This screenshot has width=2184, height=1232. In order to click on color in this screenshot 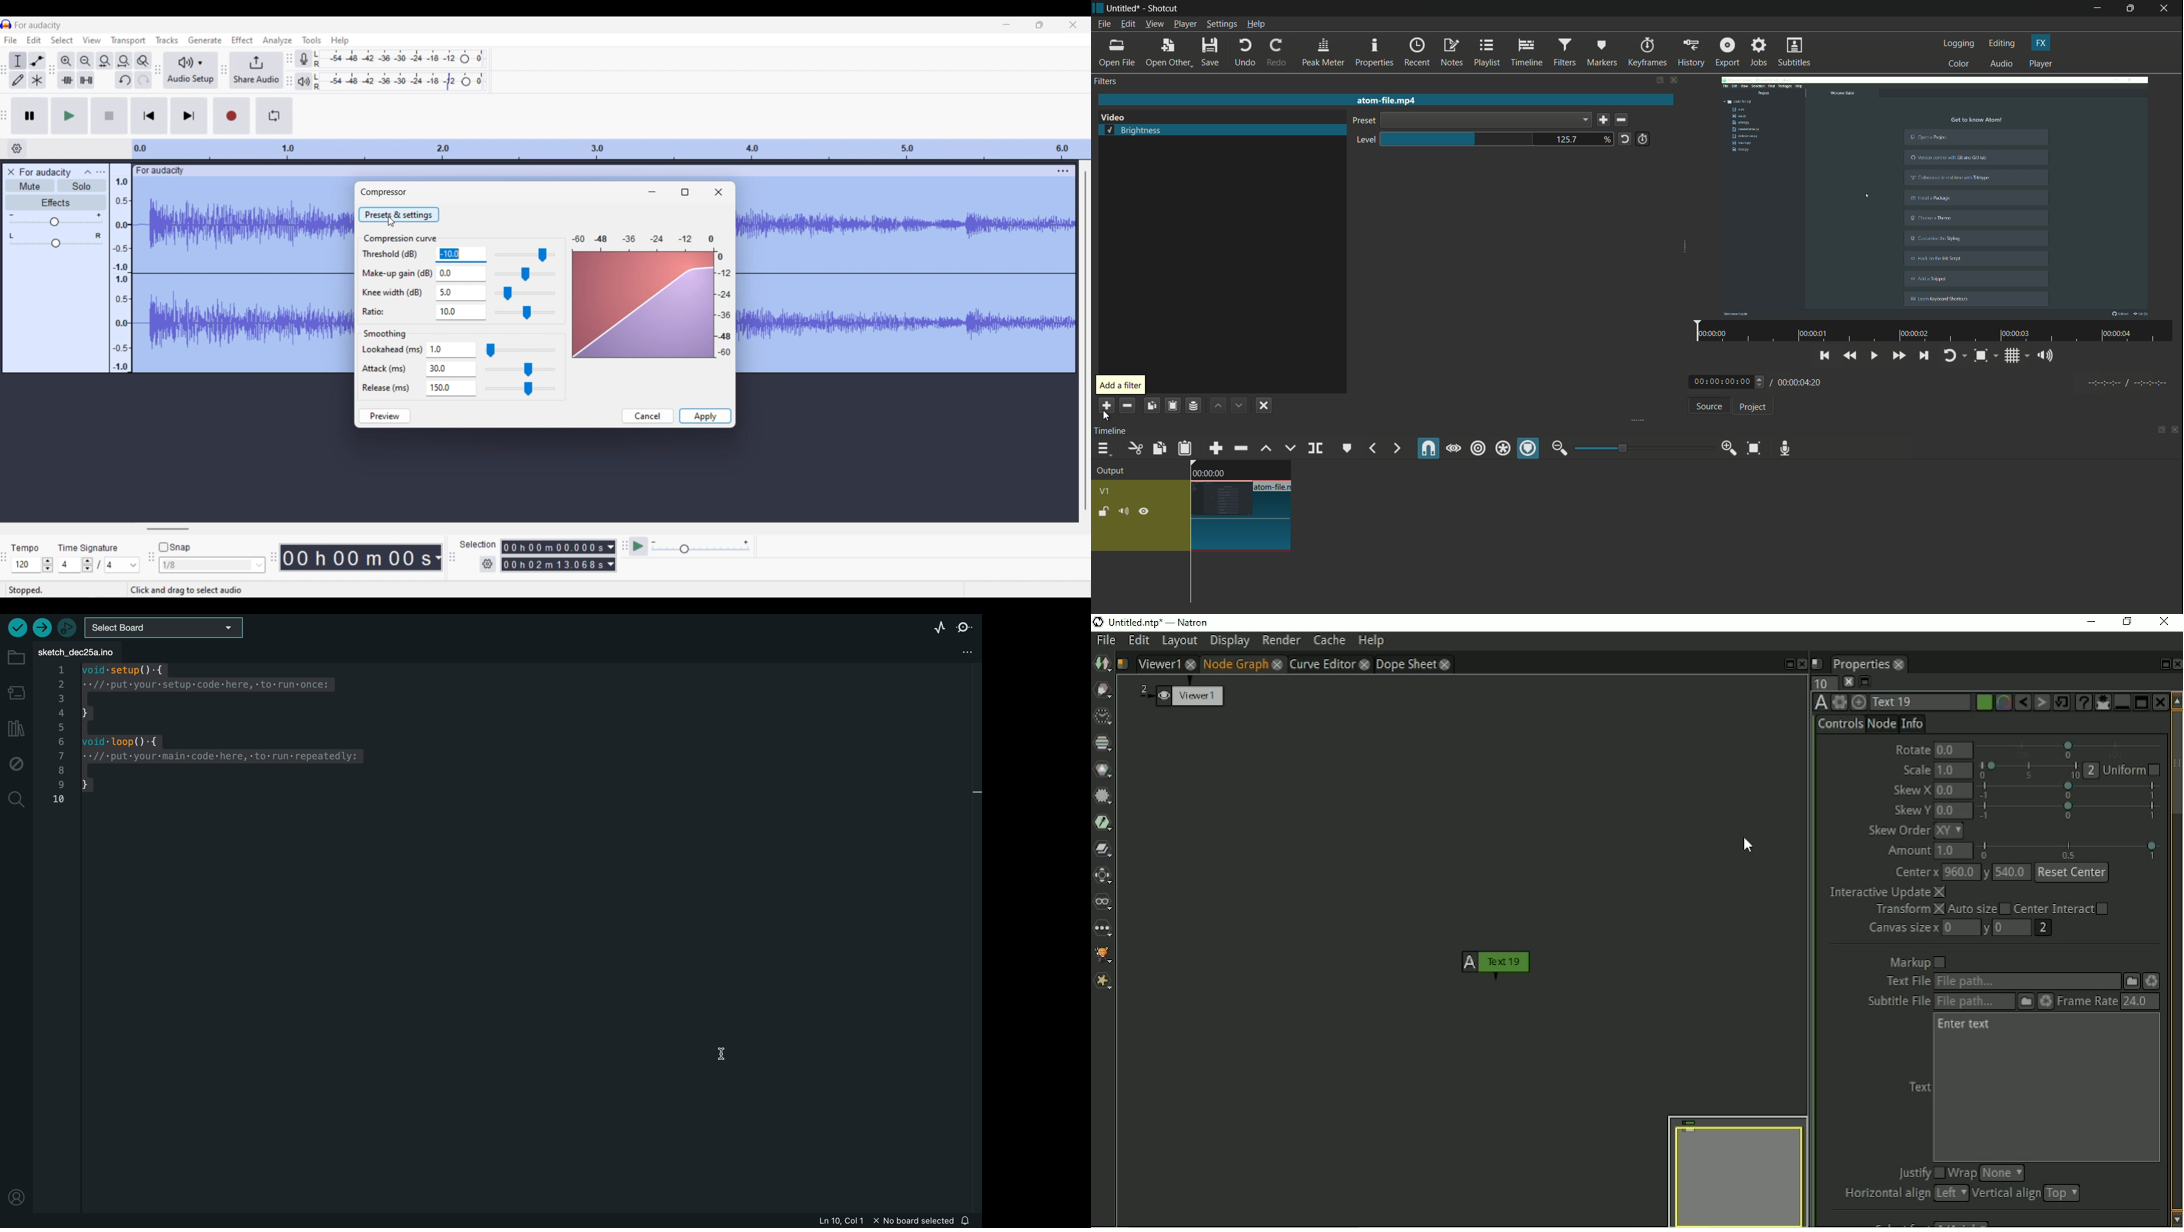, I will do `click(1960, 63)`.